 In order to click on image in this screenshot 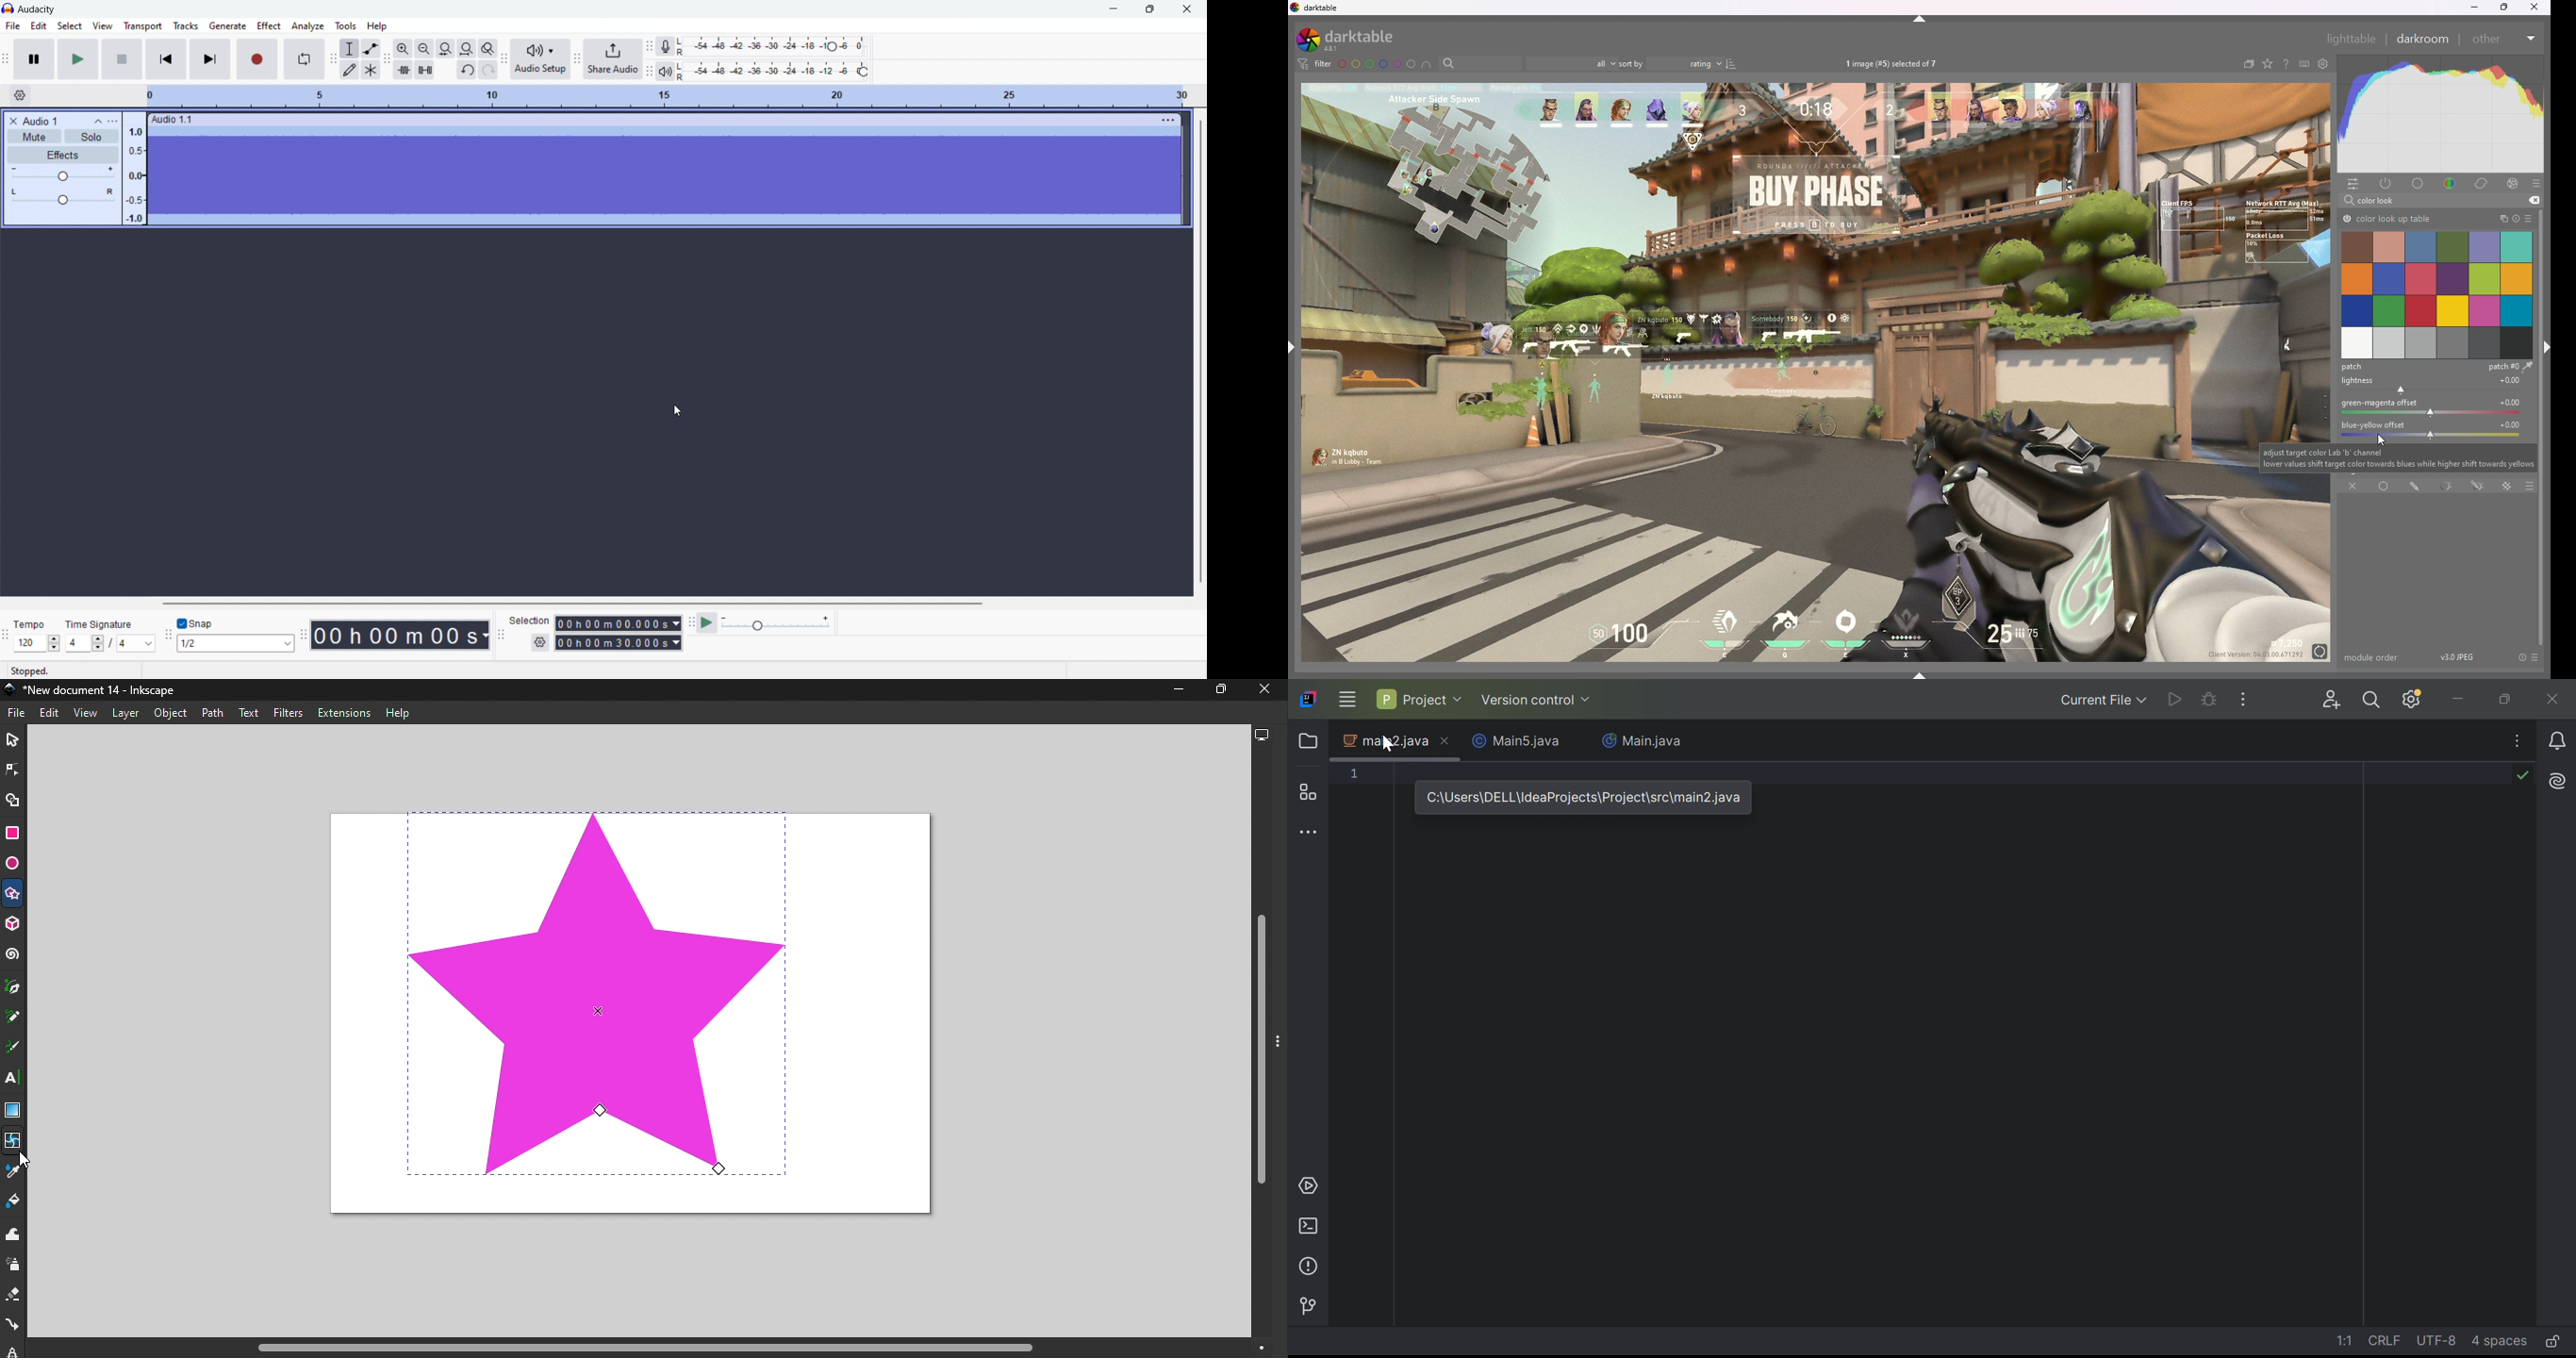, I will do `click(1774, 373)`.